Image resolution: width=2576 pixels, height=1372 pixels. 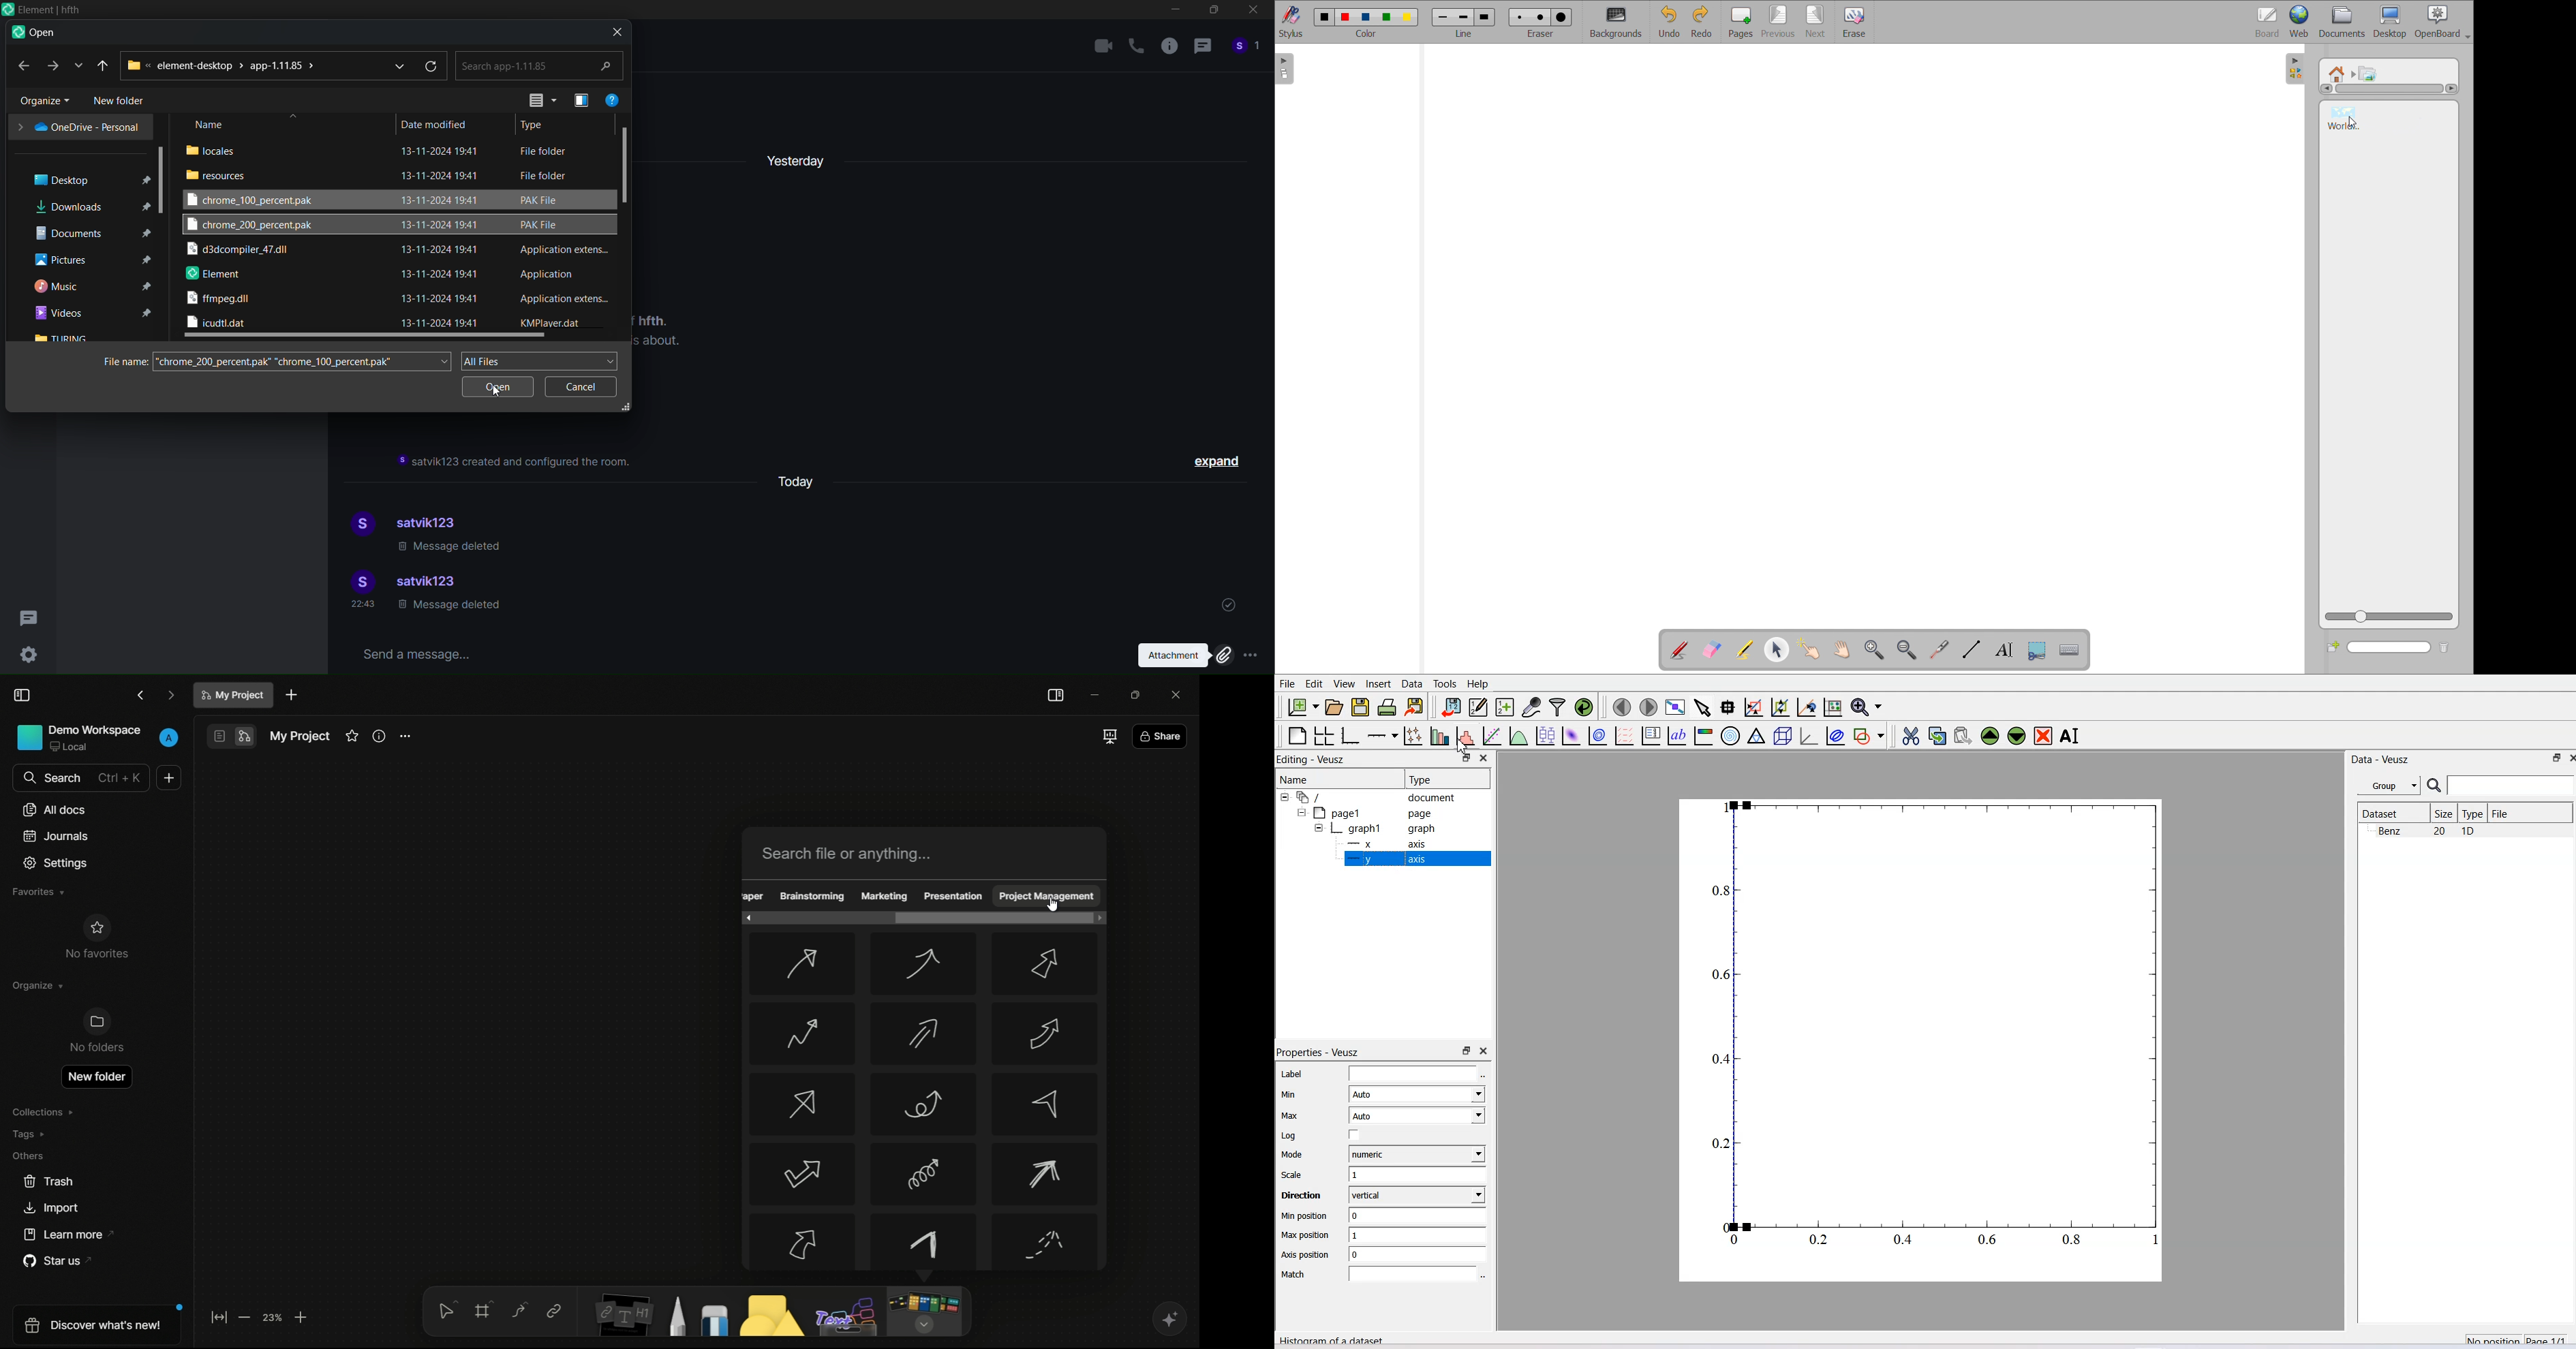 What do you see at coordinates (1054, 907) in the screenshot?
I see `cursor` at bounding box center [1054, 907].